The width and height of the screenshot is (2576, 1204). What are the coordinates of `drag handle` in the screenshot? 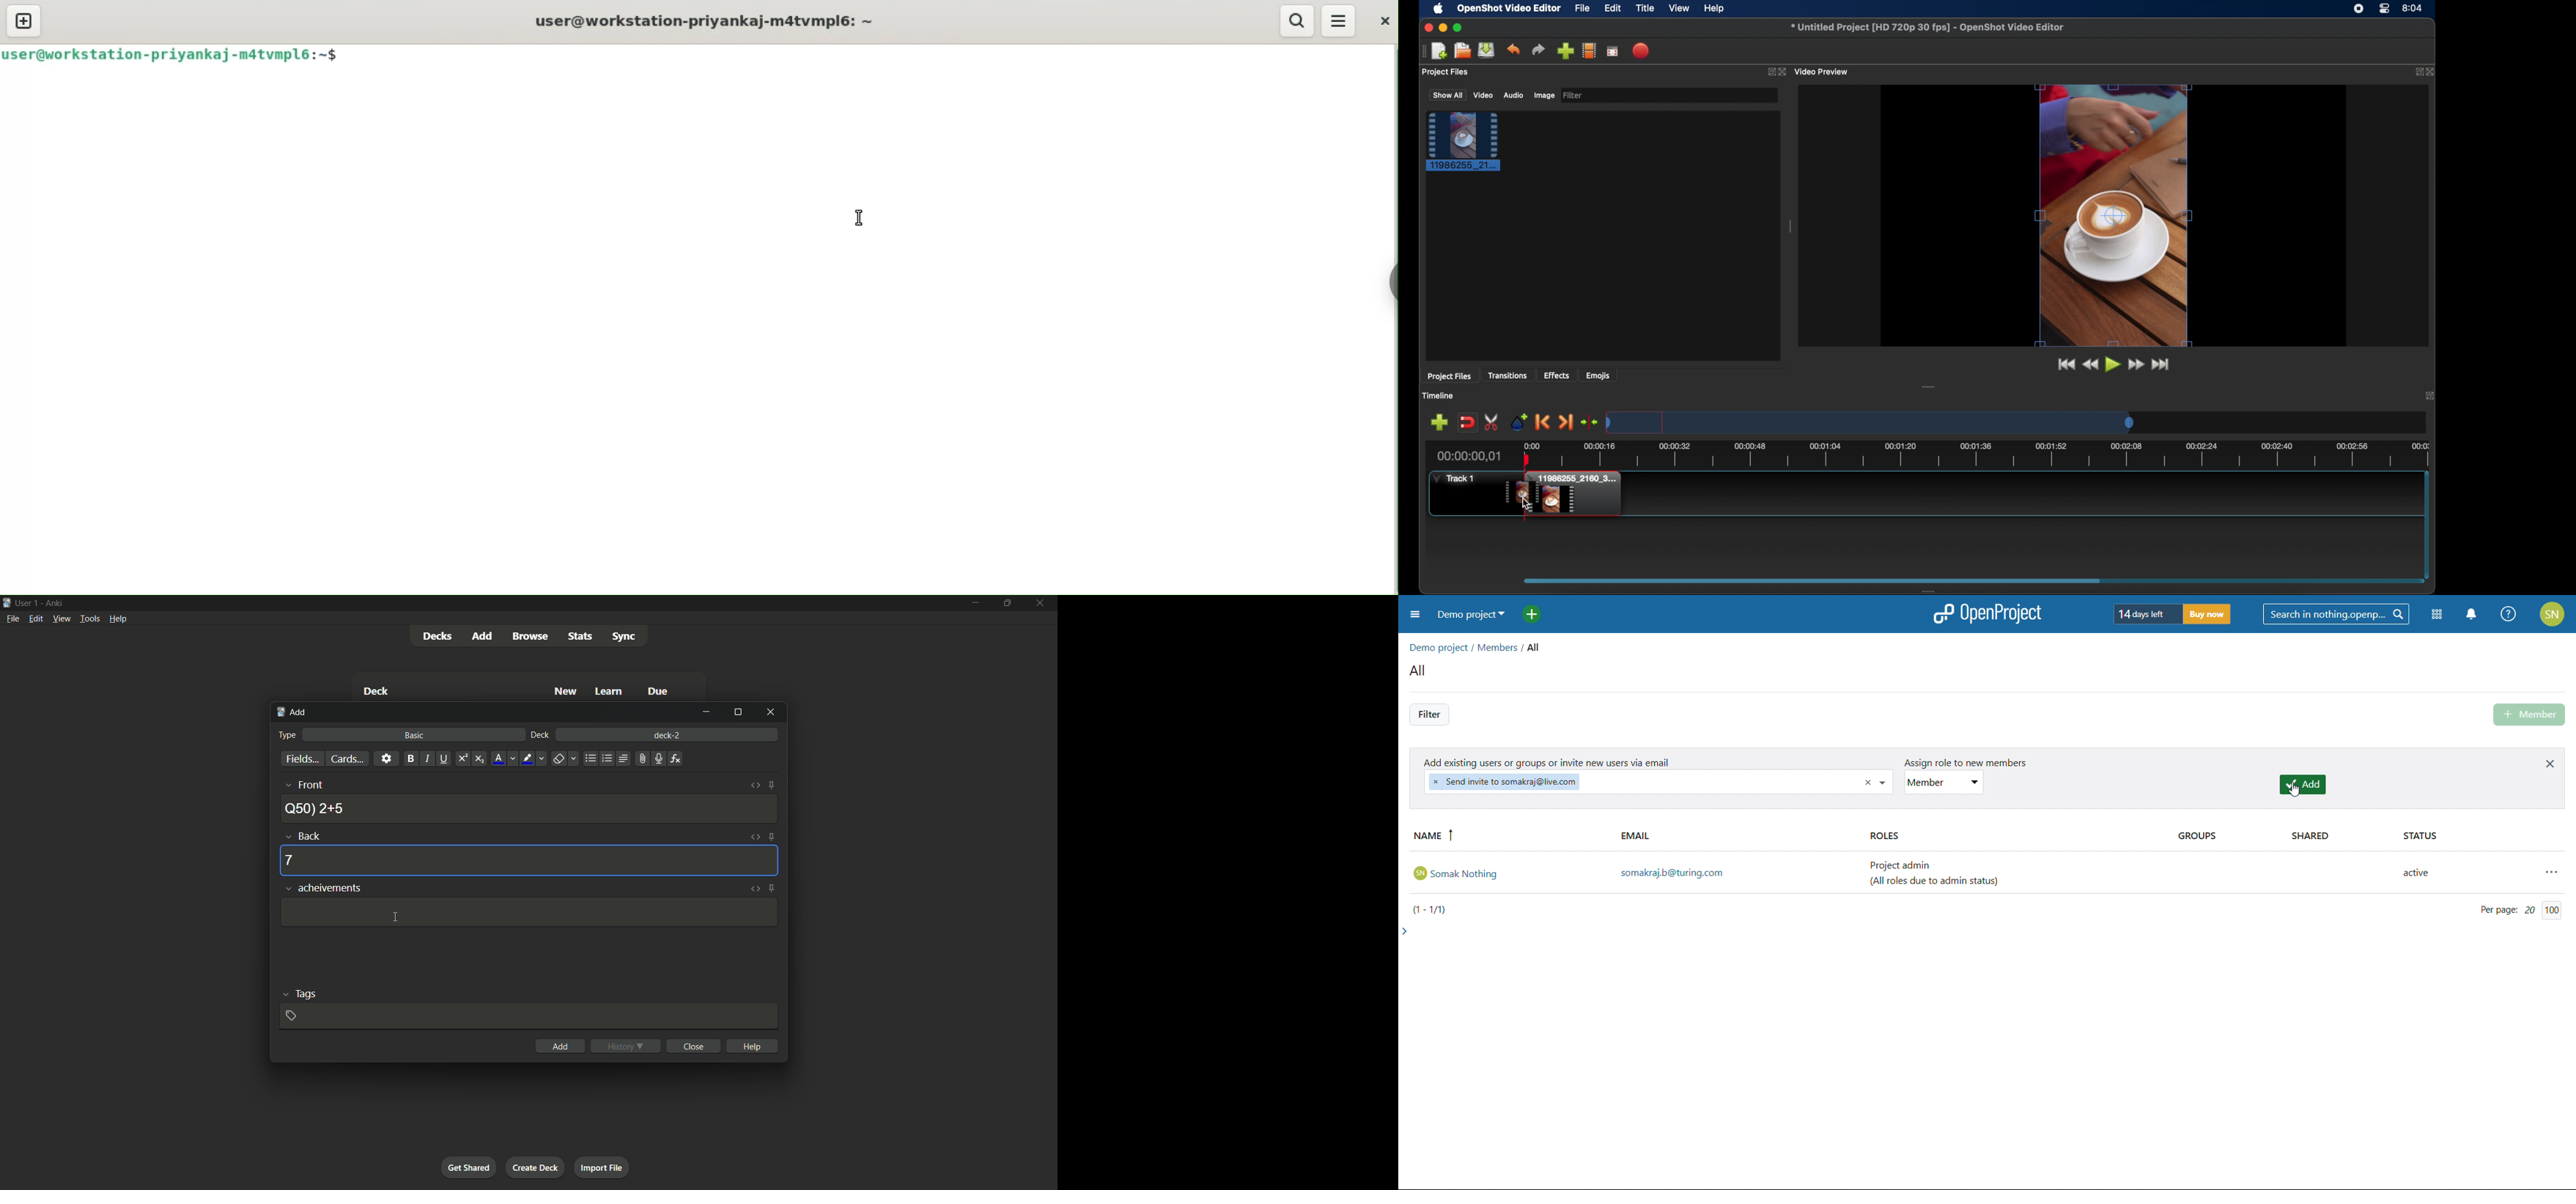 It's located at (1421, 52).